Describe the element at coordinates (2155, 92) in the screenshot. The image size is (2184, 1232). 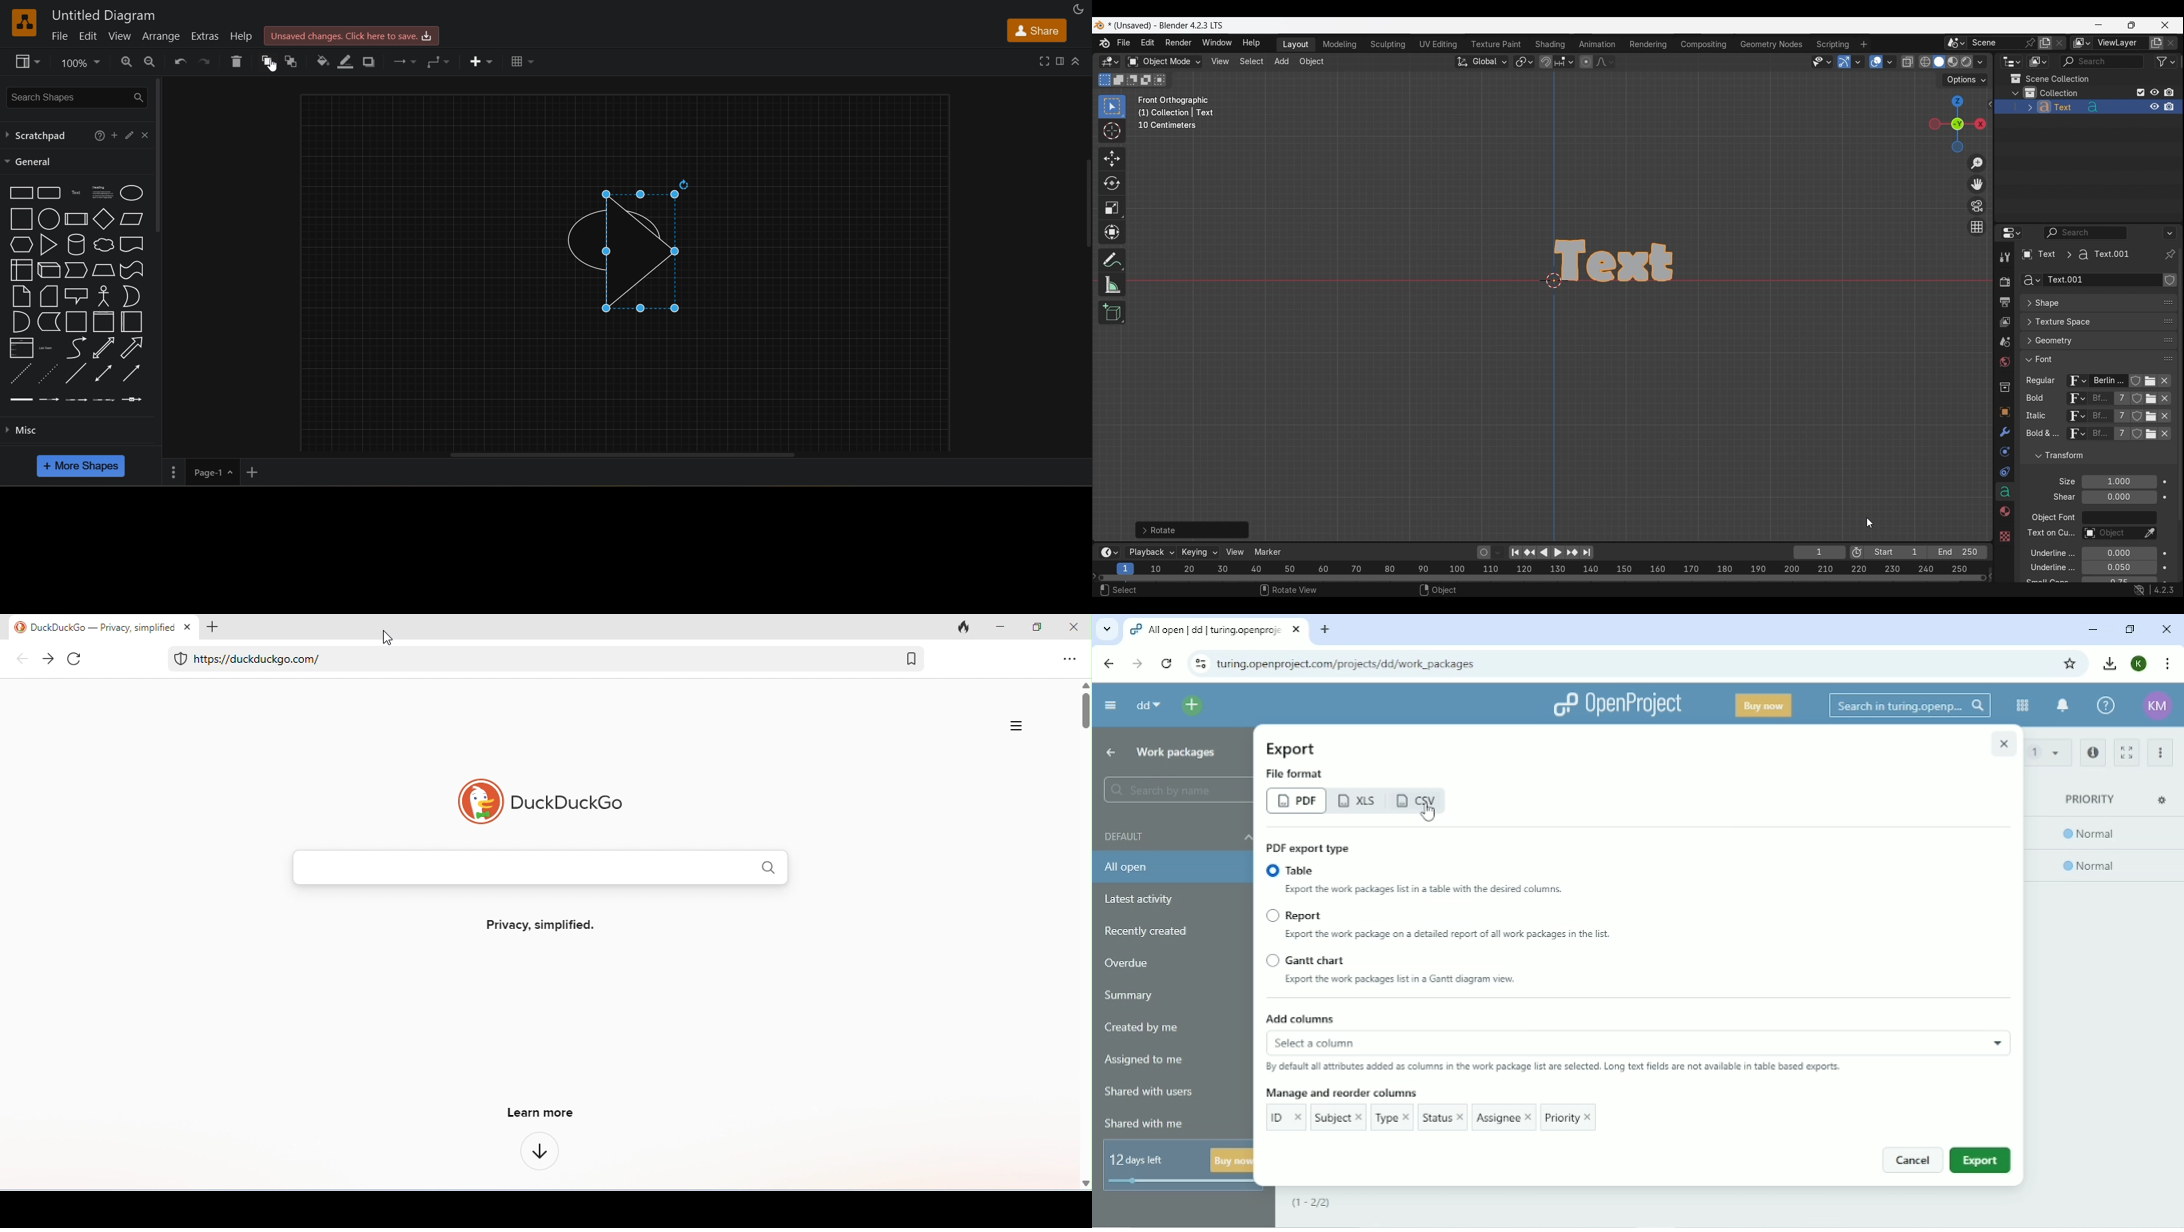
I see `Hide in viewport` at that location.